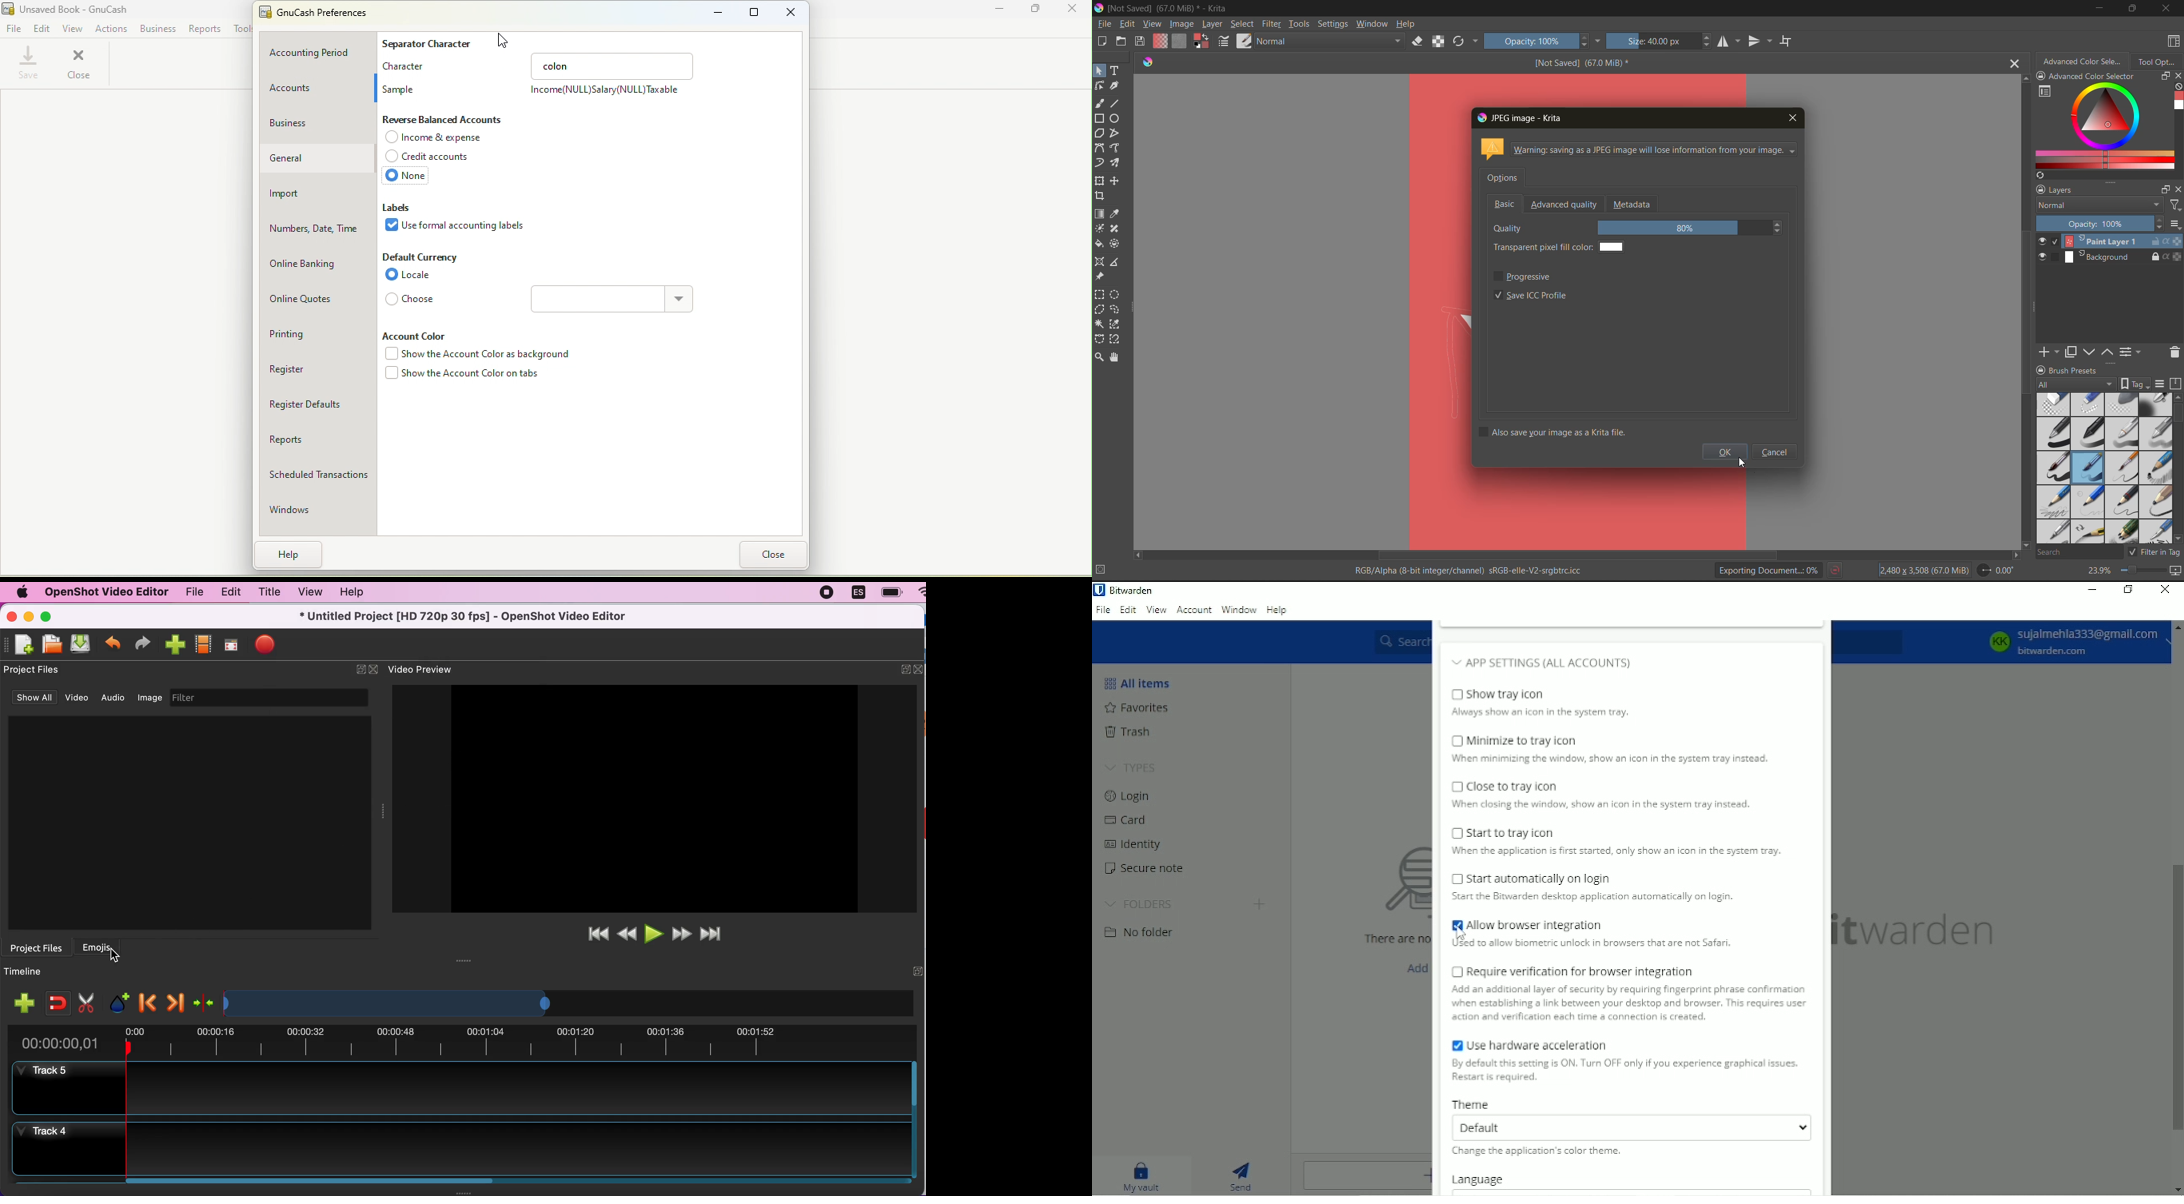  Describe the element at coordinates (755, 14) in the screenshot. I see `Maximize` at that location.